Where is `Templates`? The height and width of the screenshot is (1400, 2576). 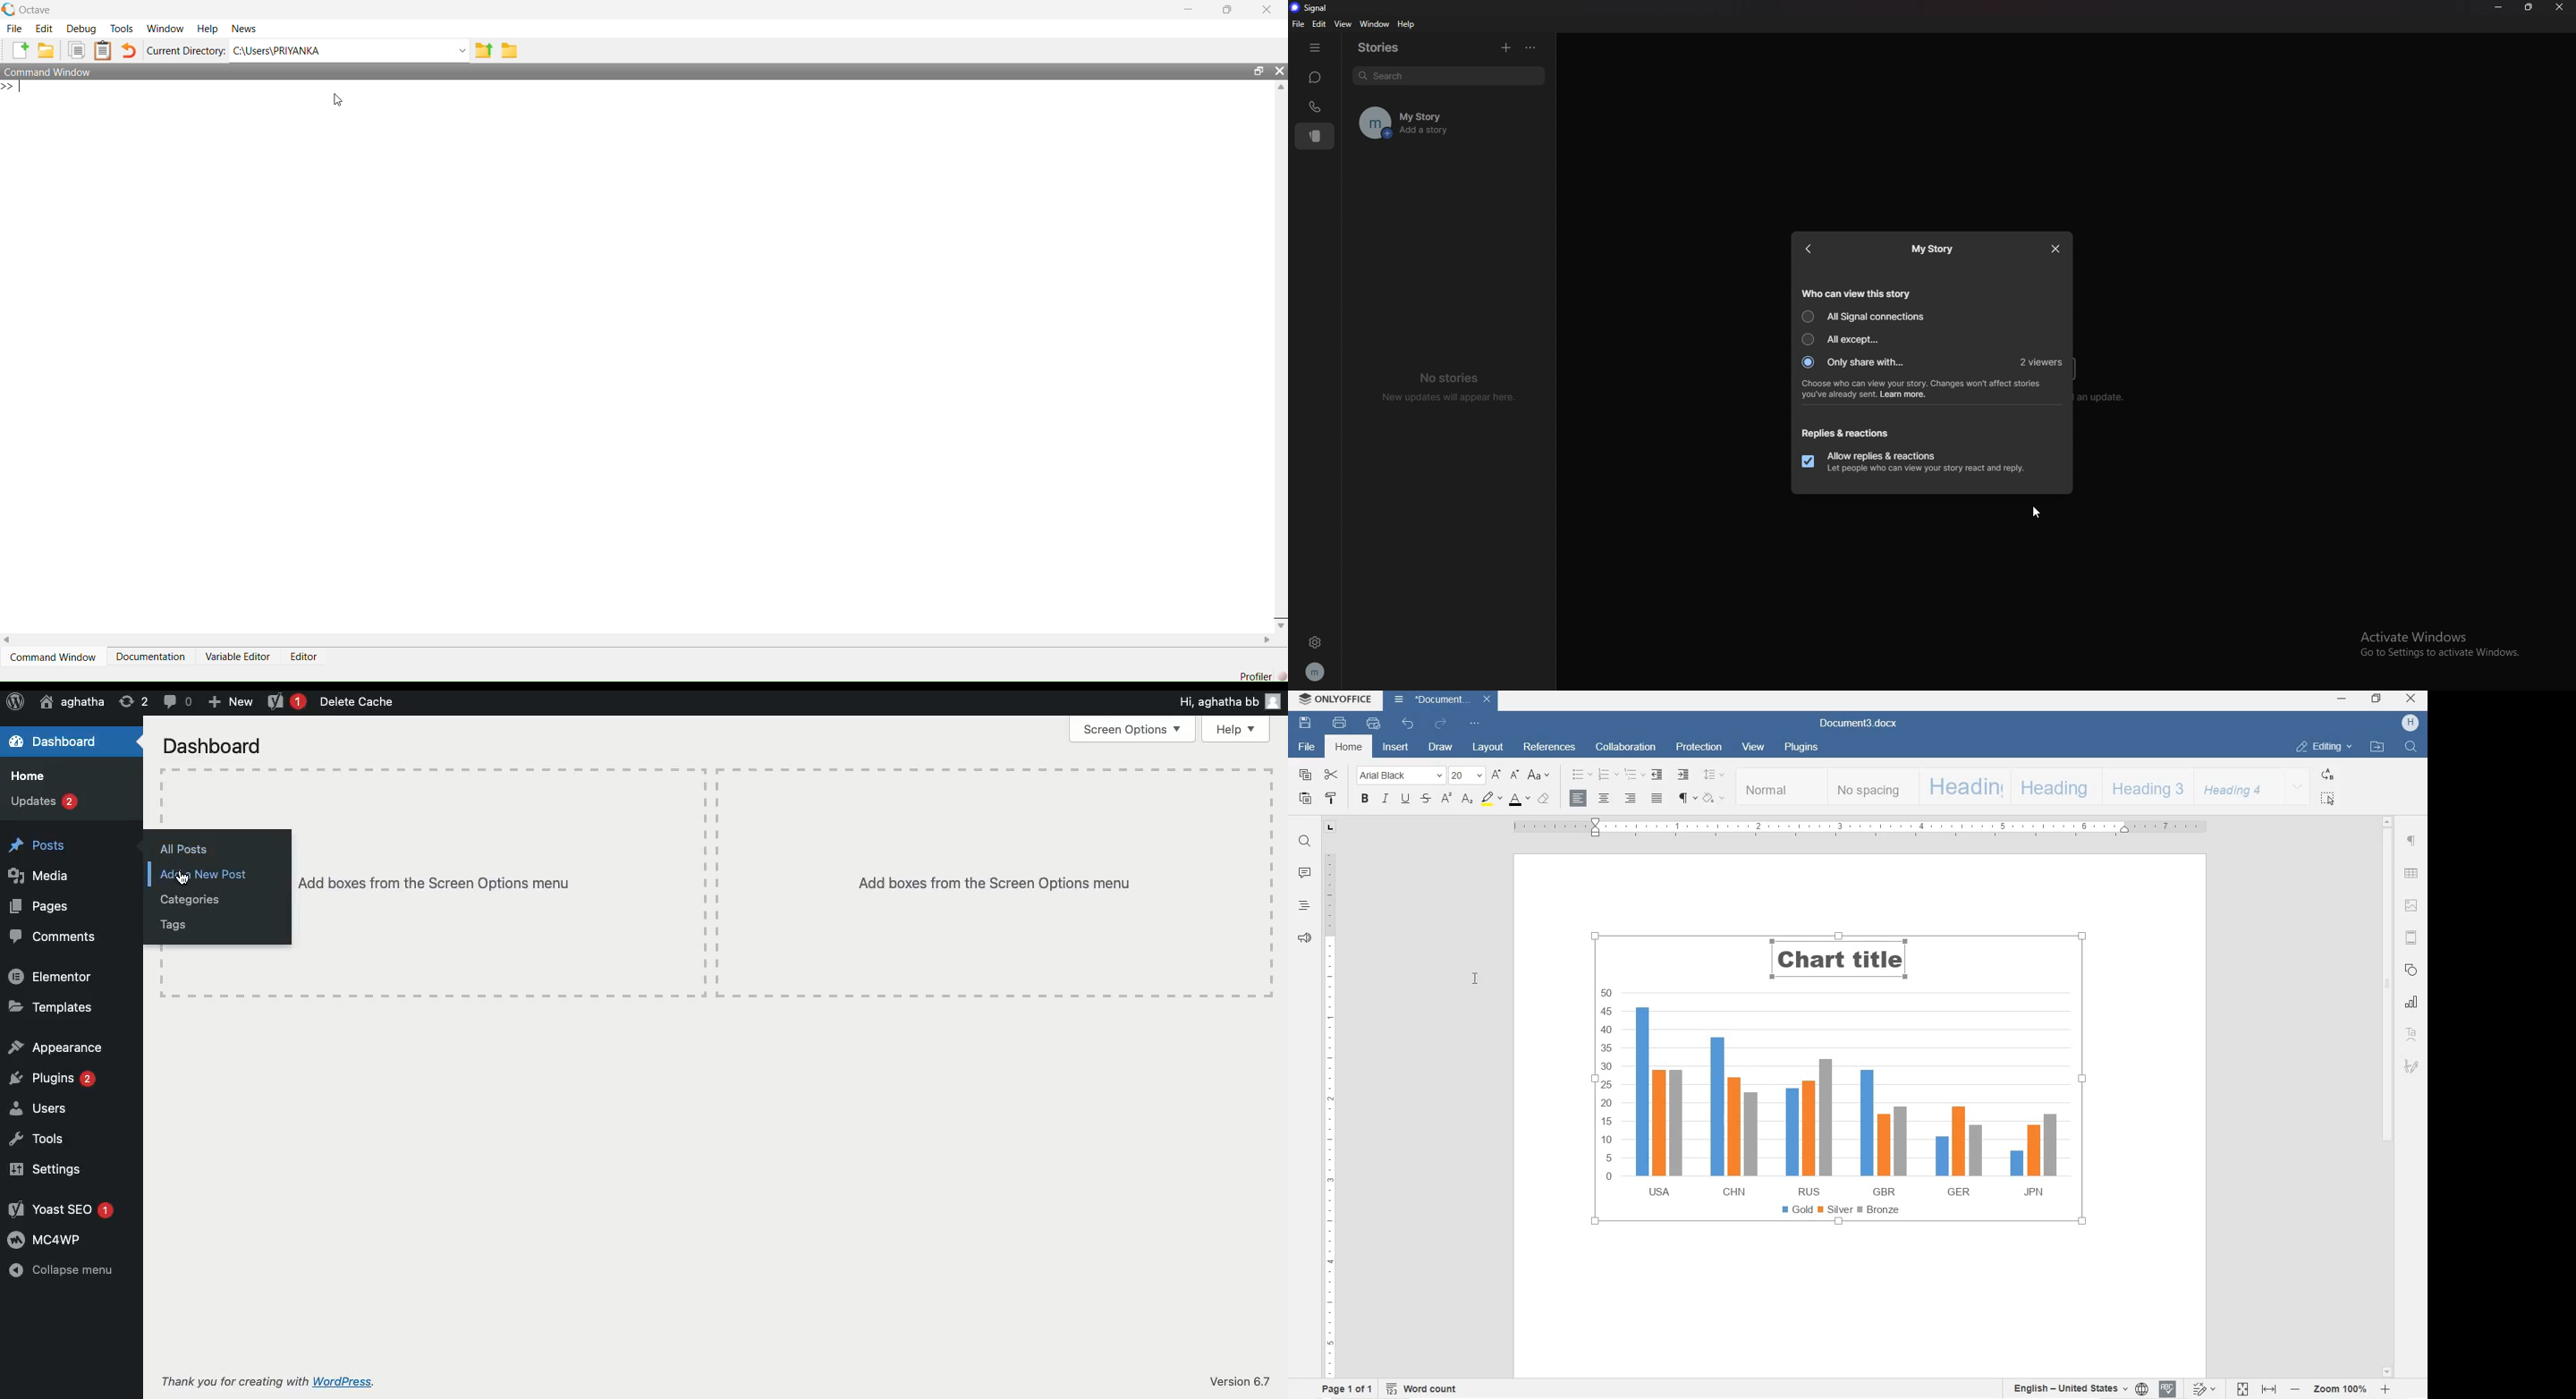 Templates is located at coordinates (51, 1007).